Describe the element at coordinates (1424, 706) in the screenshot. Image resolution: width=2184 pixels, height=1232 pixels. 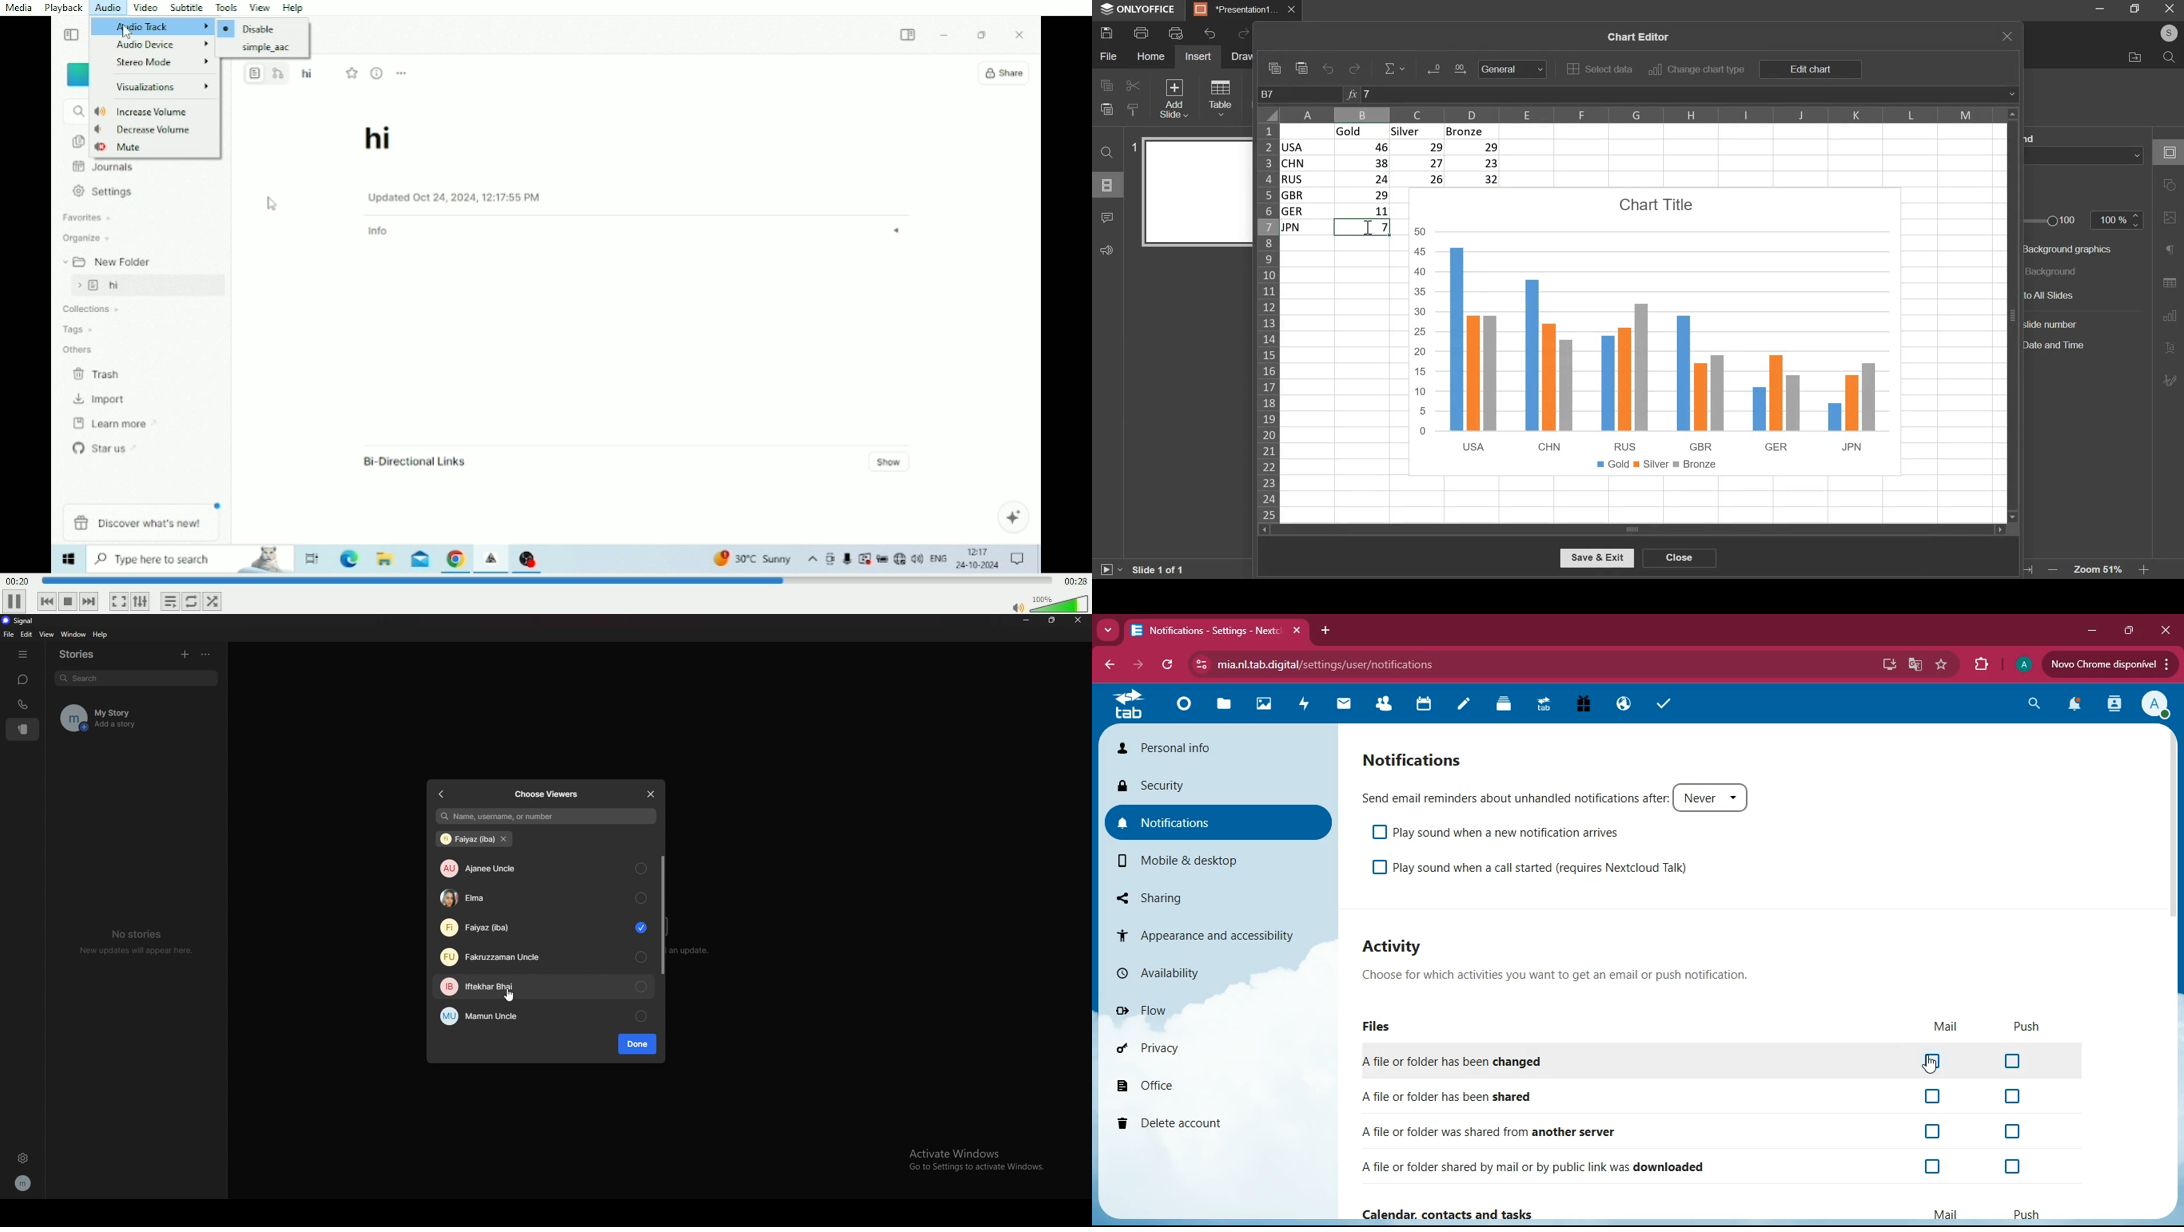
I see `calendar` at that location.